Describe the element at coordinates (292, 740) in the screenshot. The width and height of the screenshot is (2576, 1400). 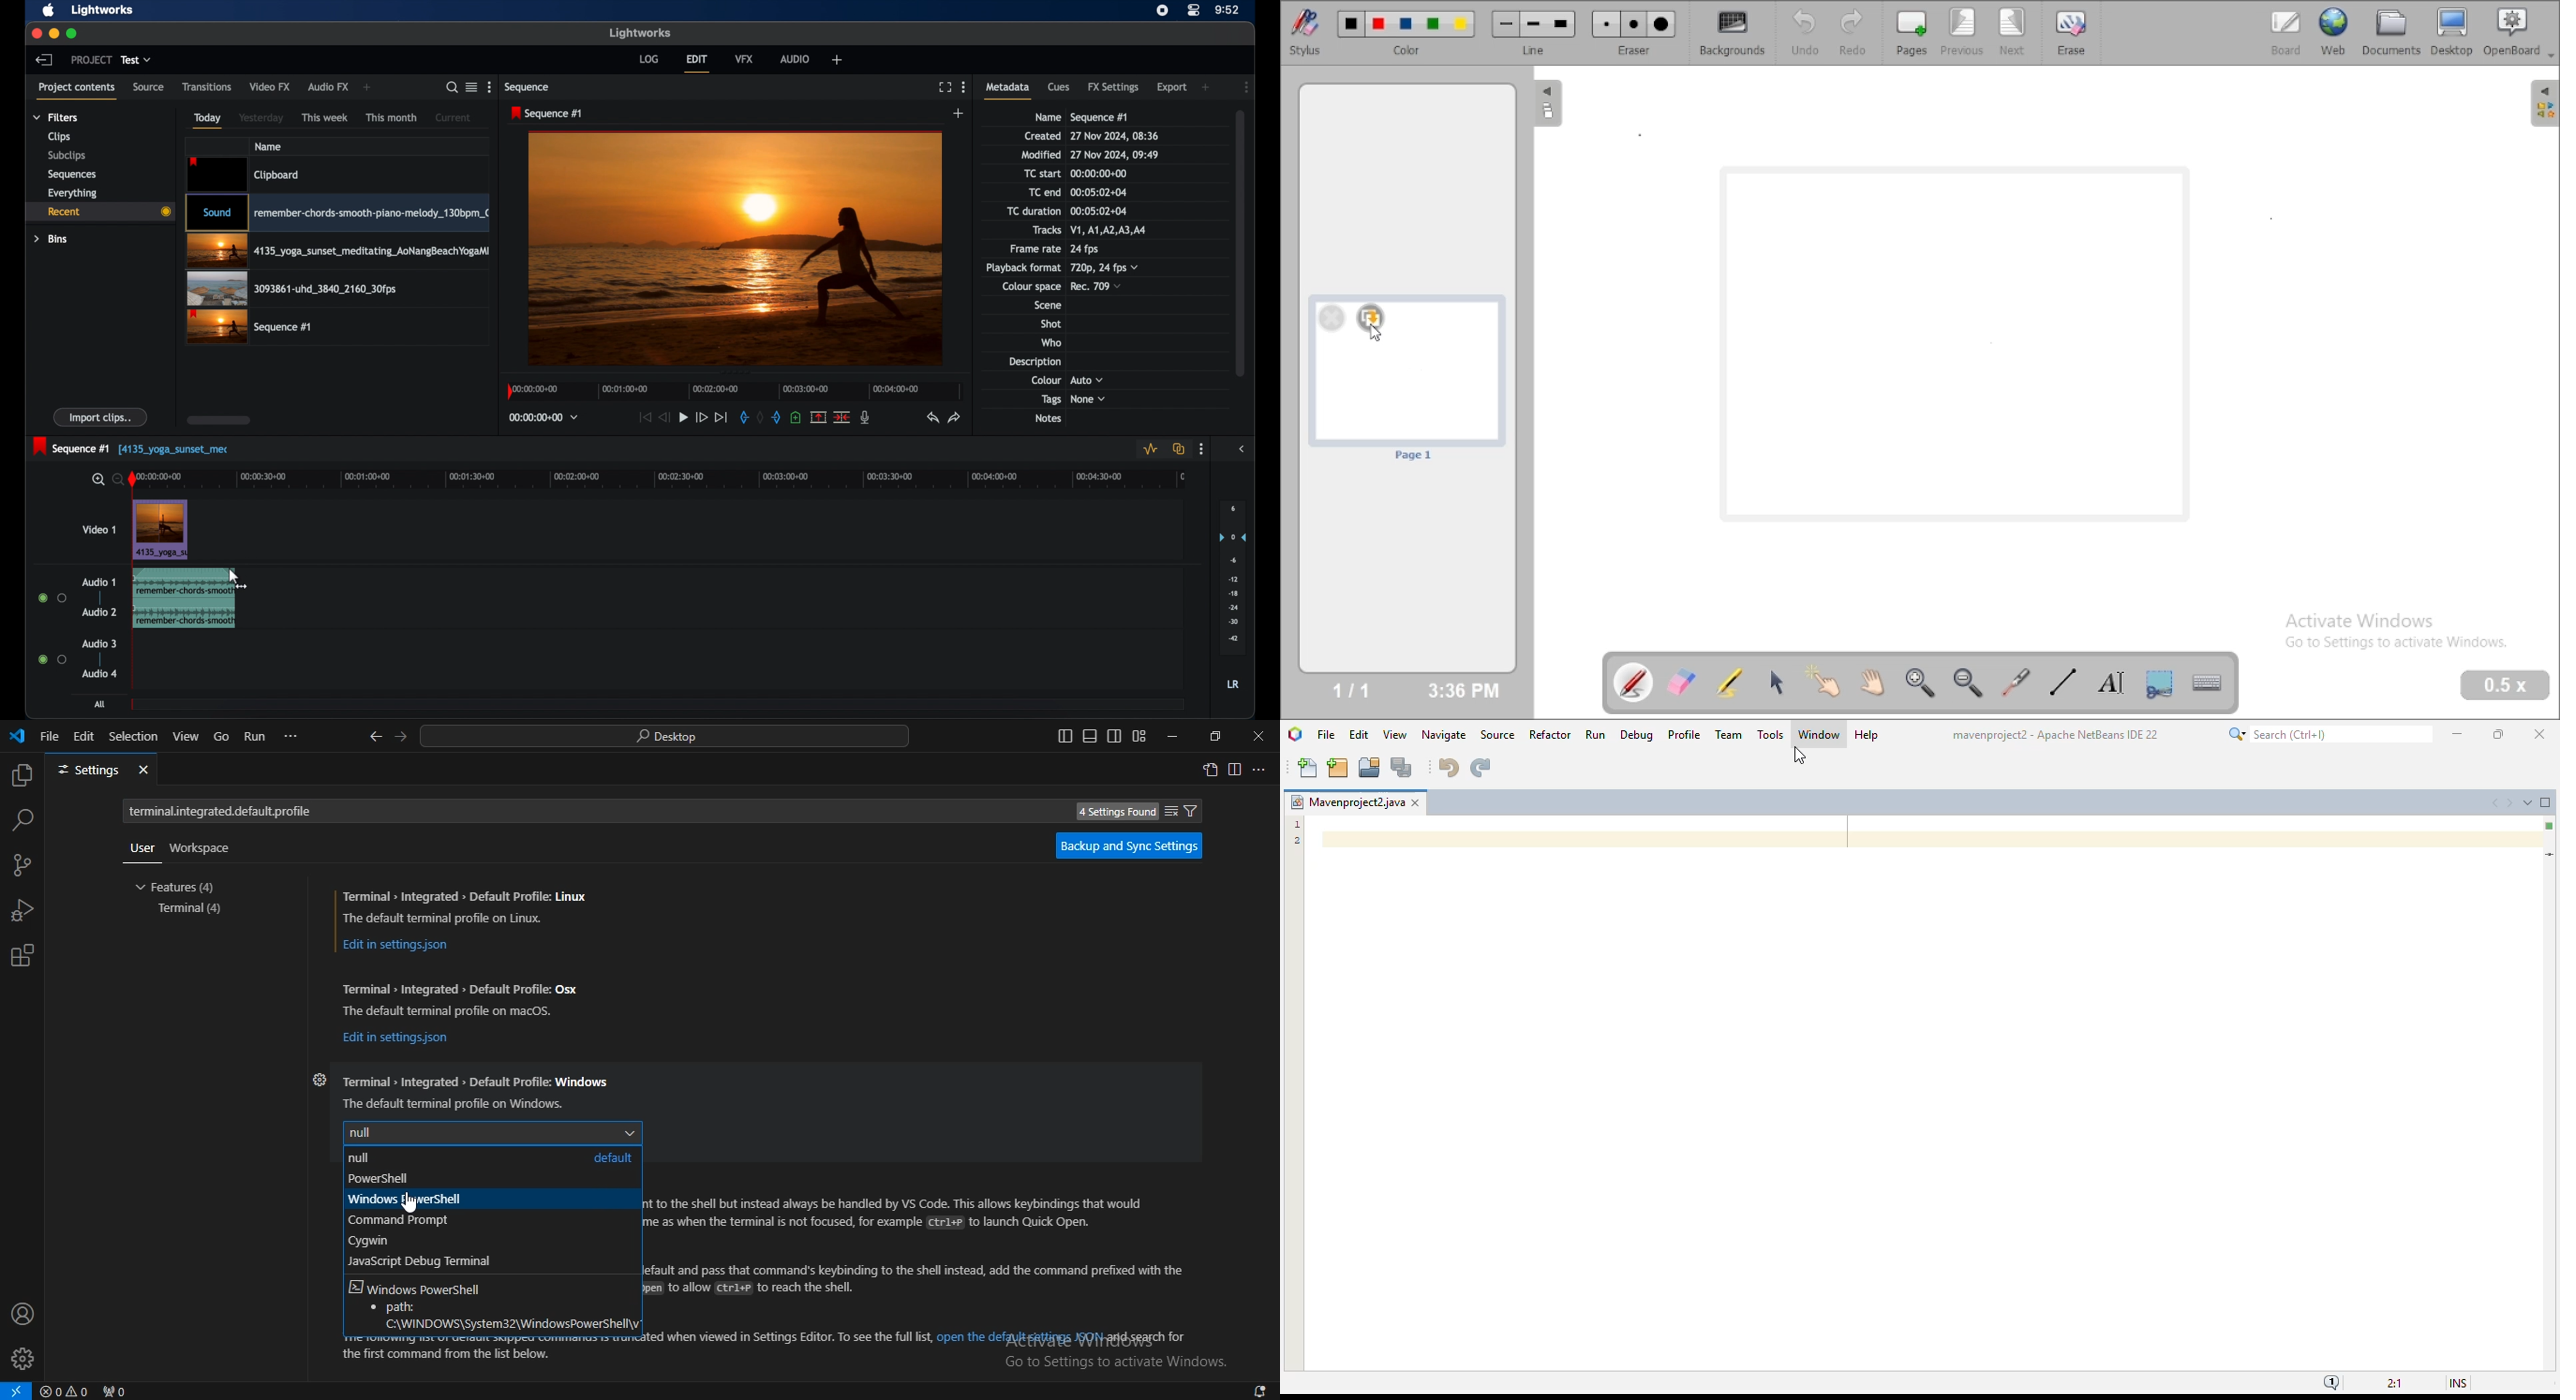
I see `...` at that location.